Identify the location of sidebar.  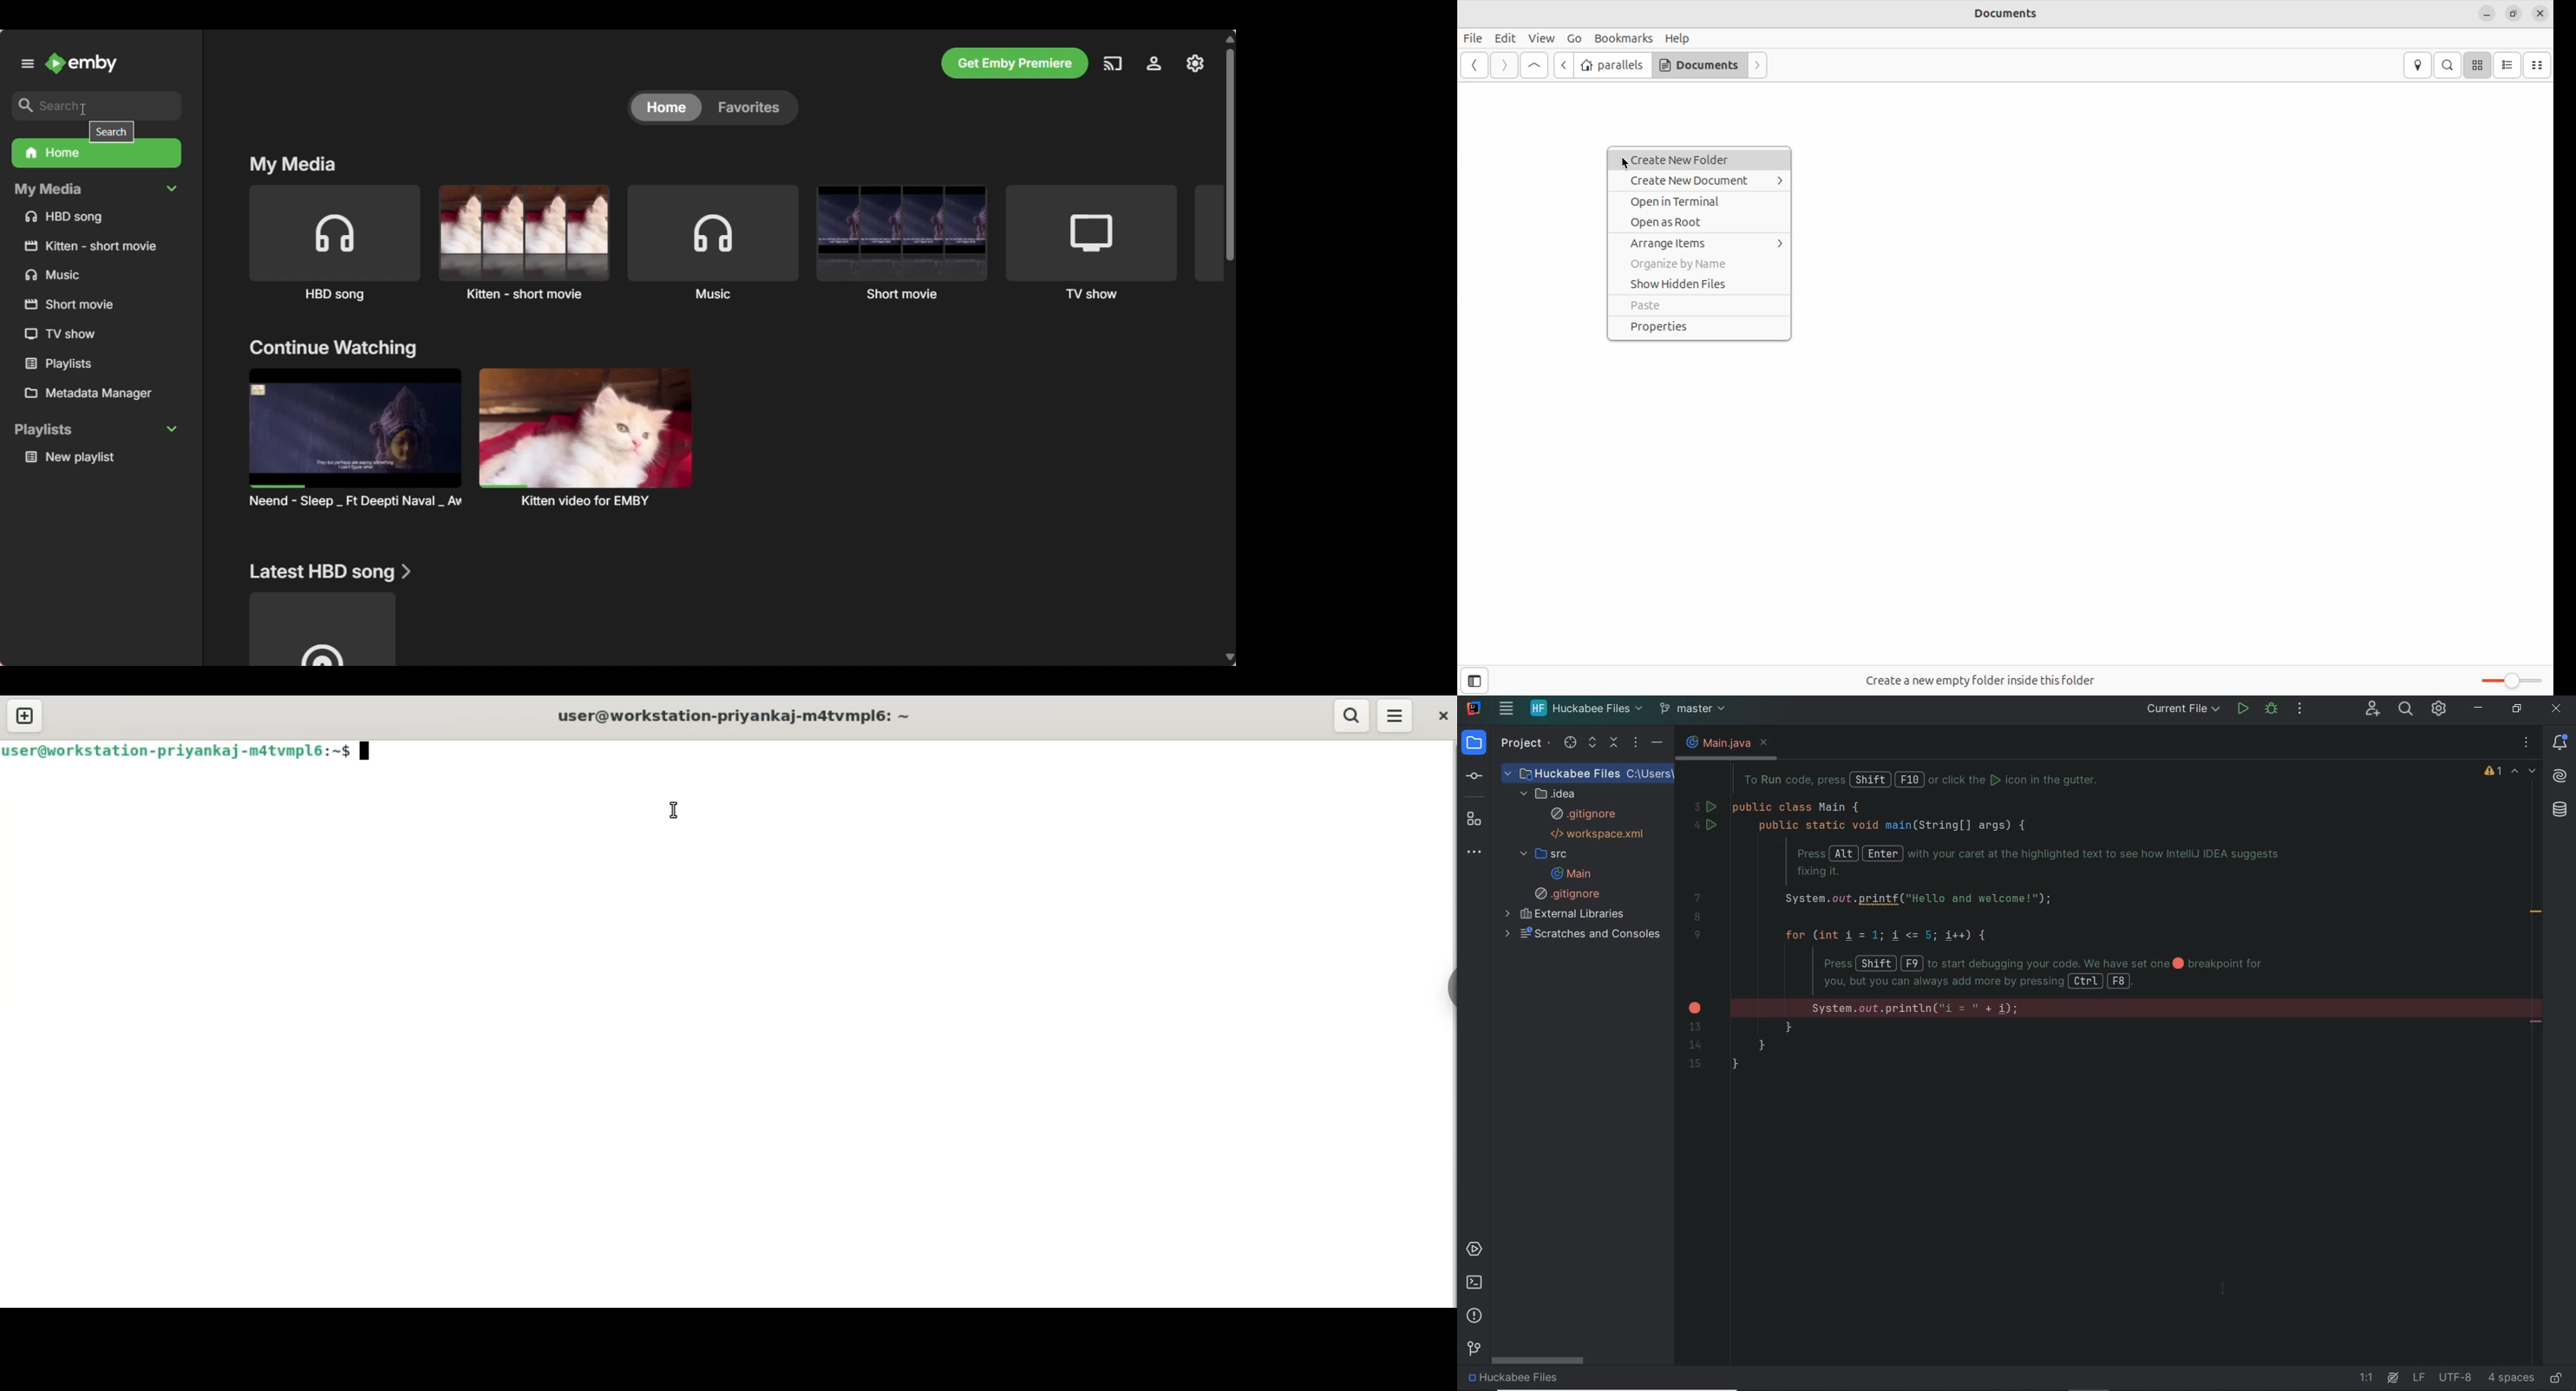
(1448, 989).